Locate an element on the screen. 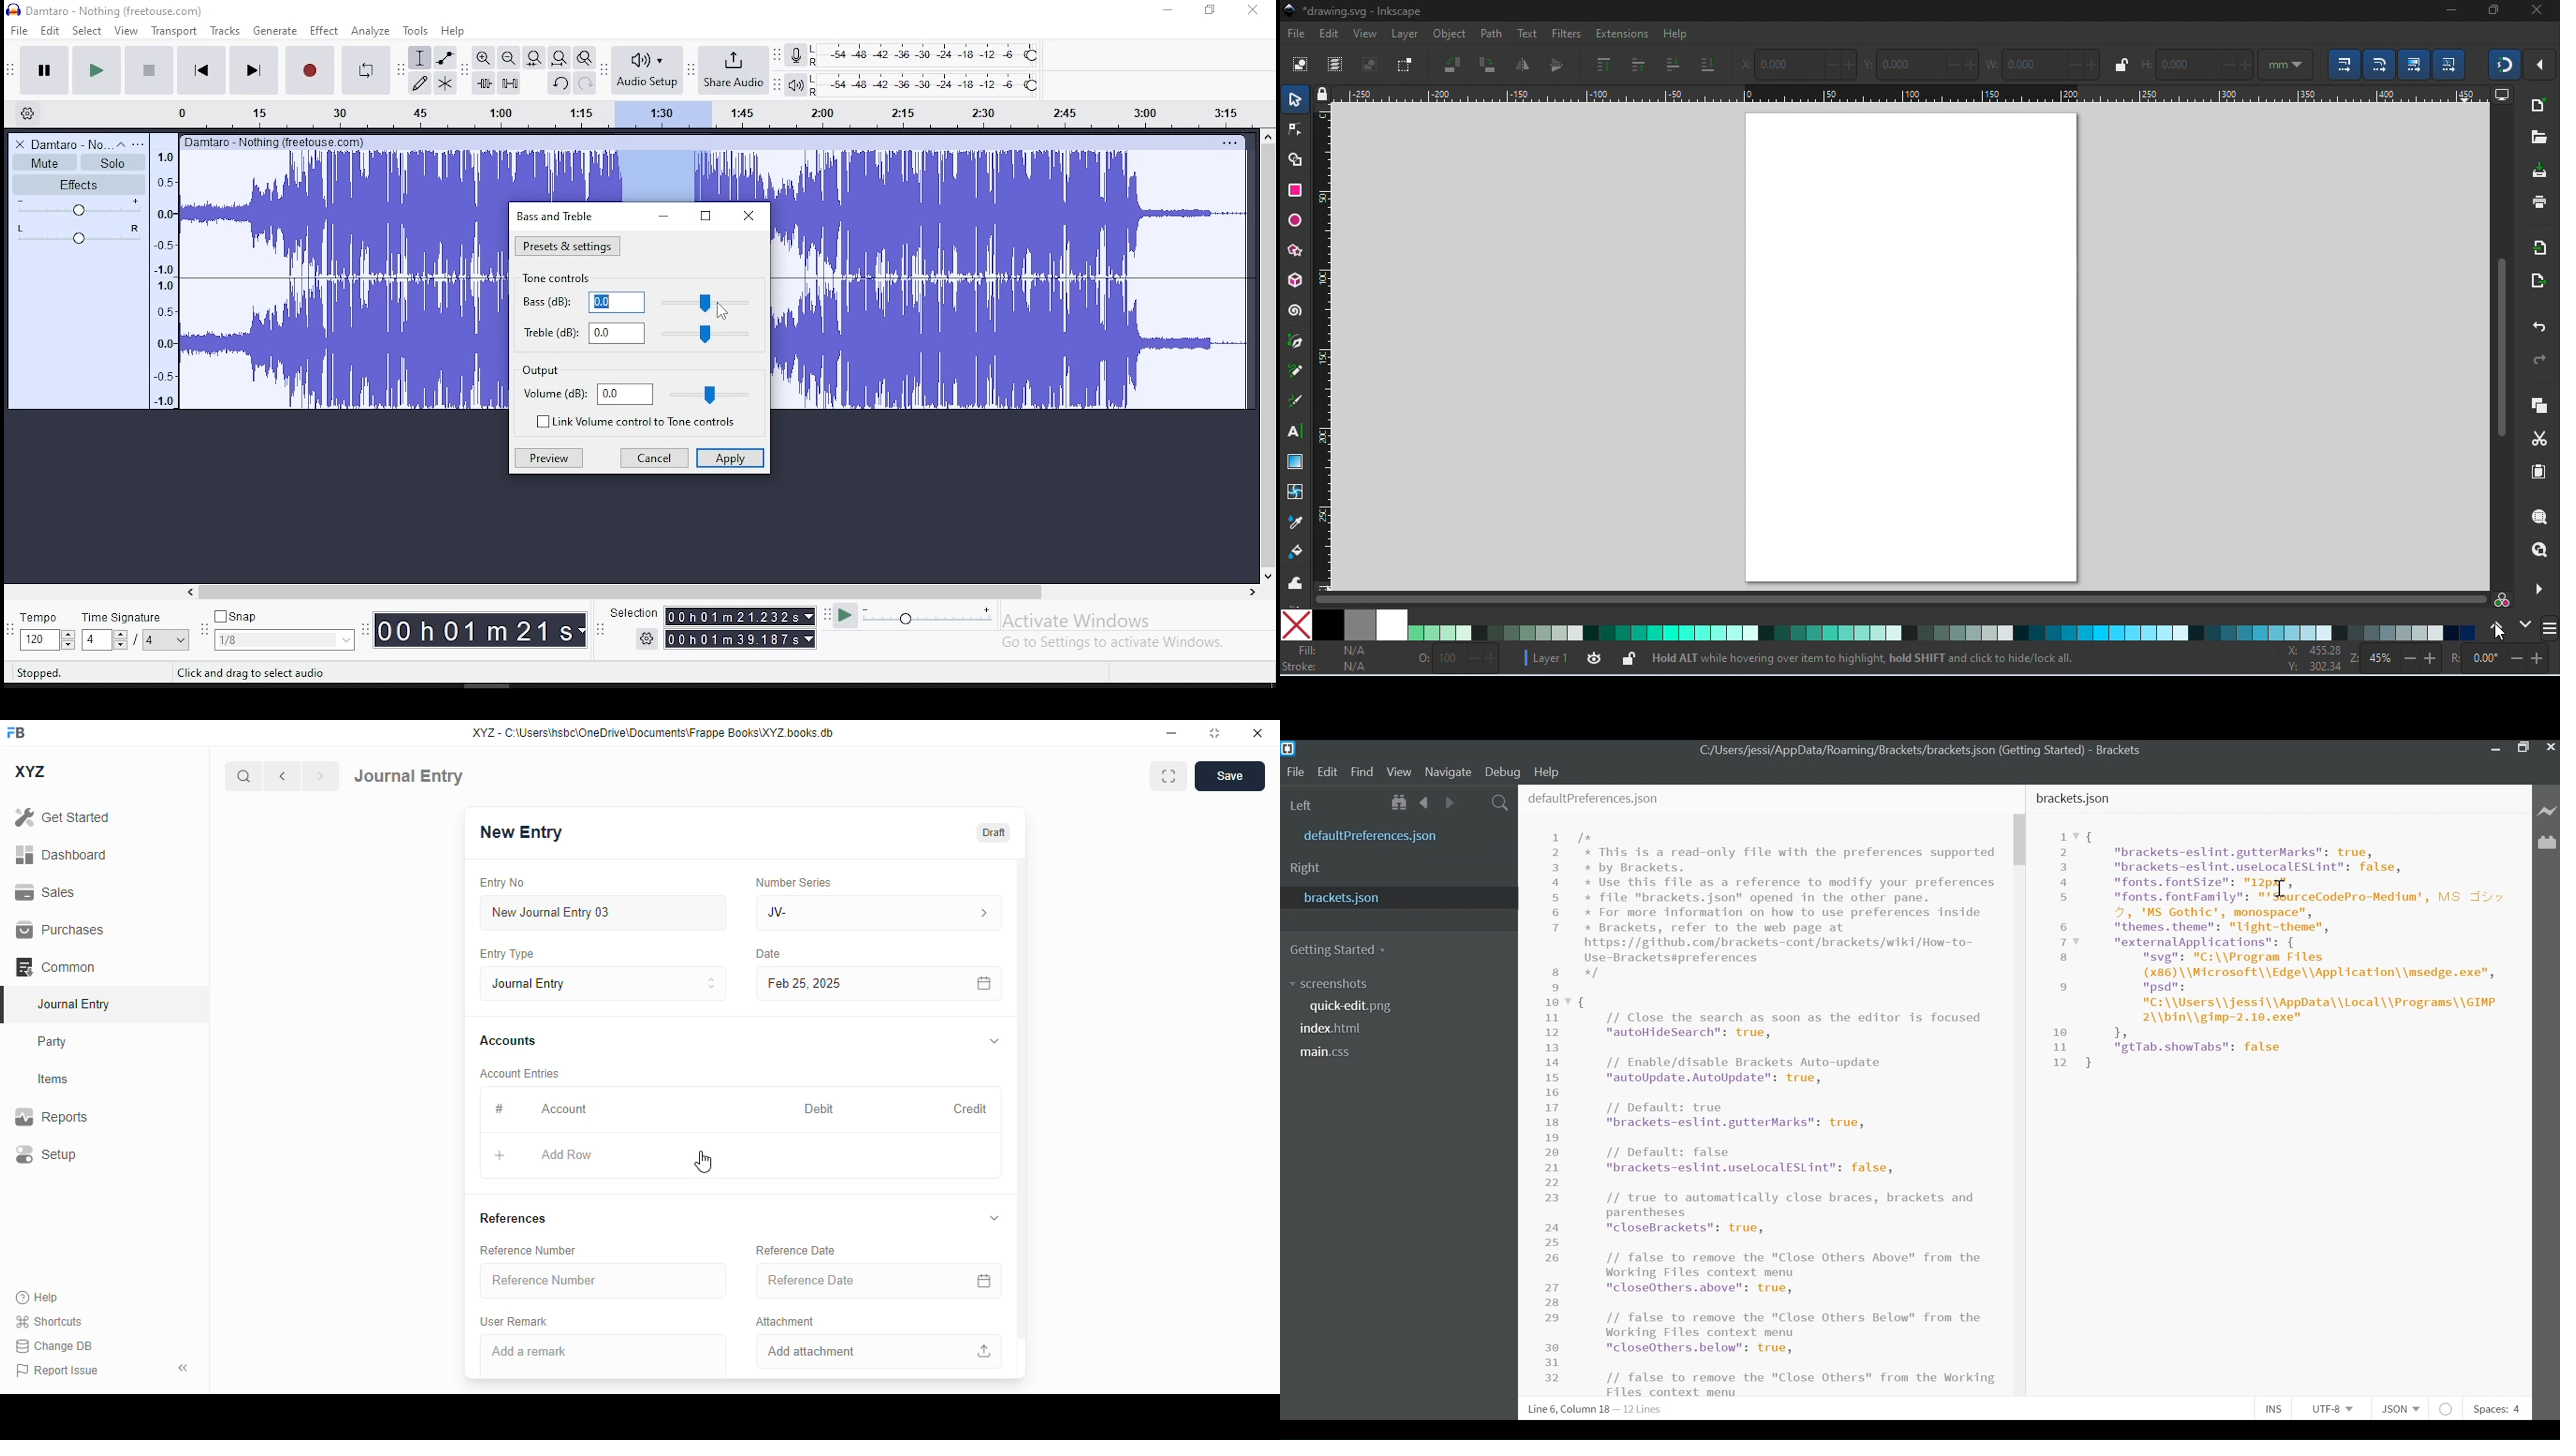 The height and width of the screenshot is (1456, 2576). file is located at coordinates (1296, 34).